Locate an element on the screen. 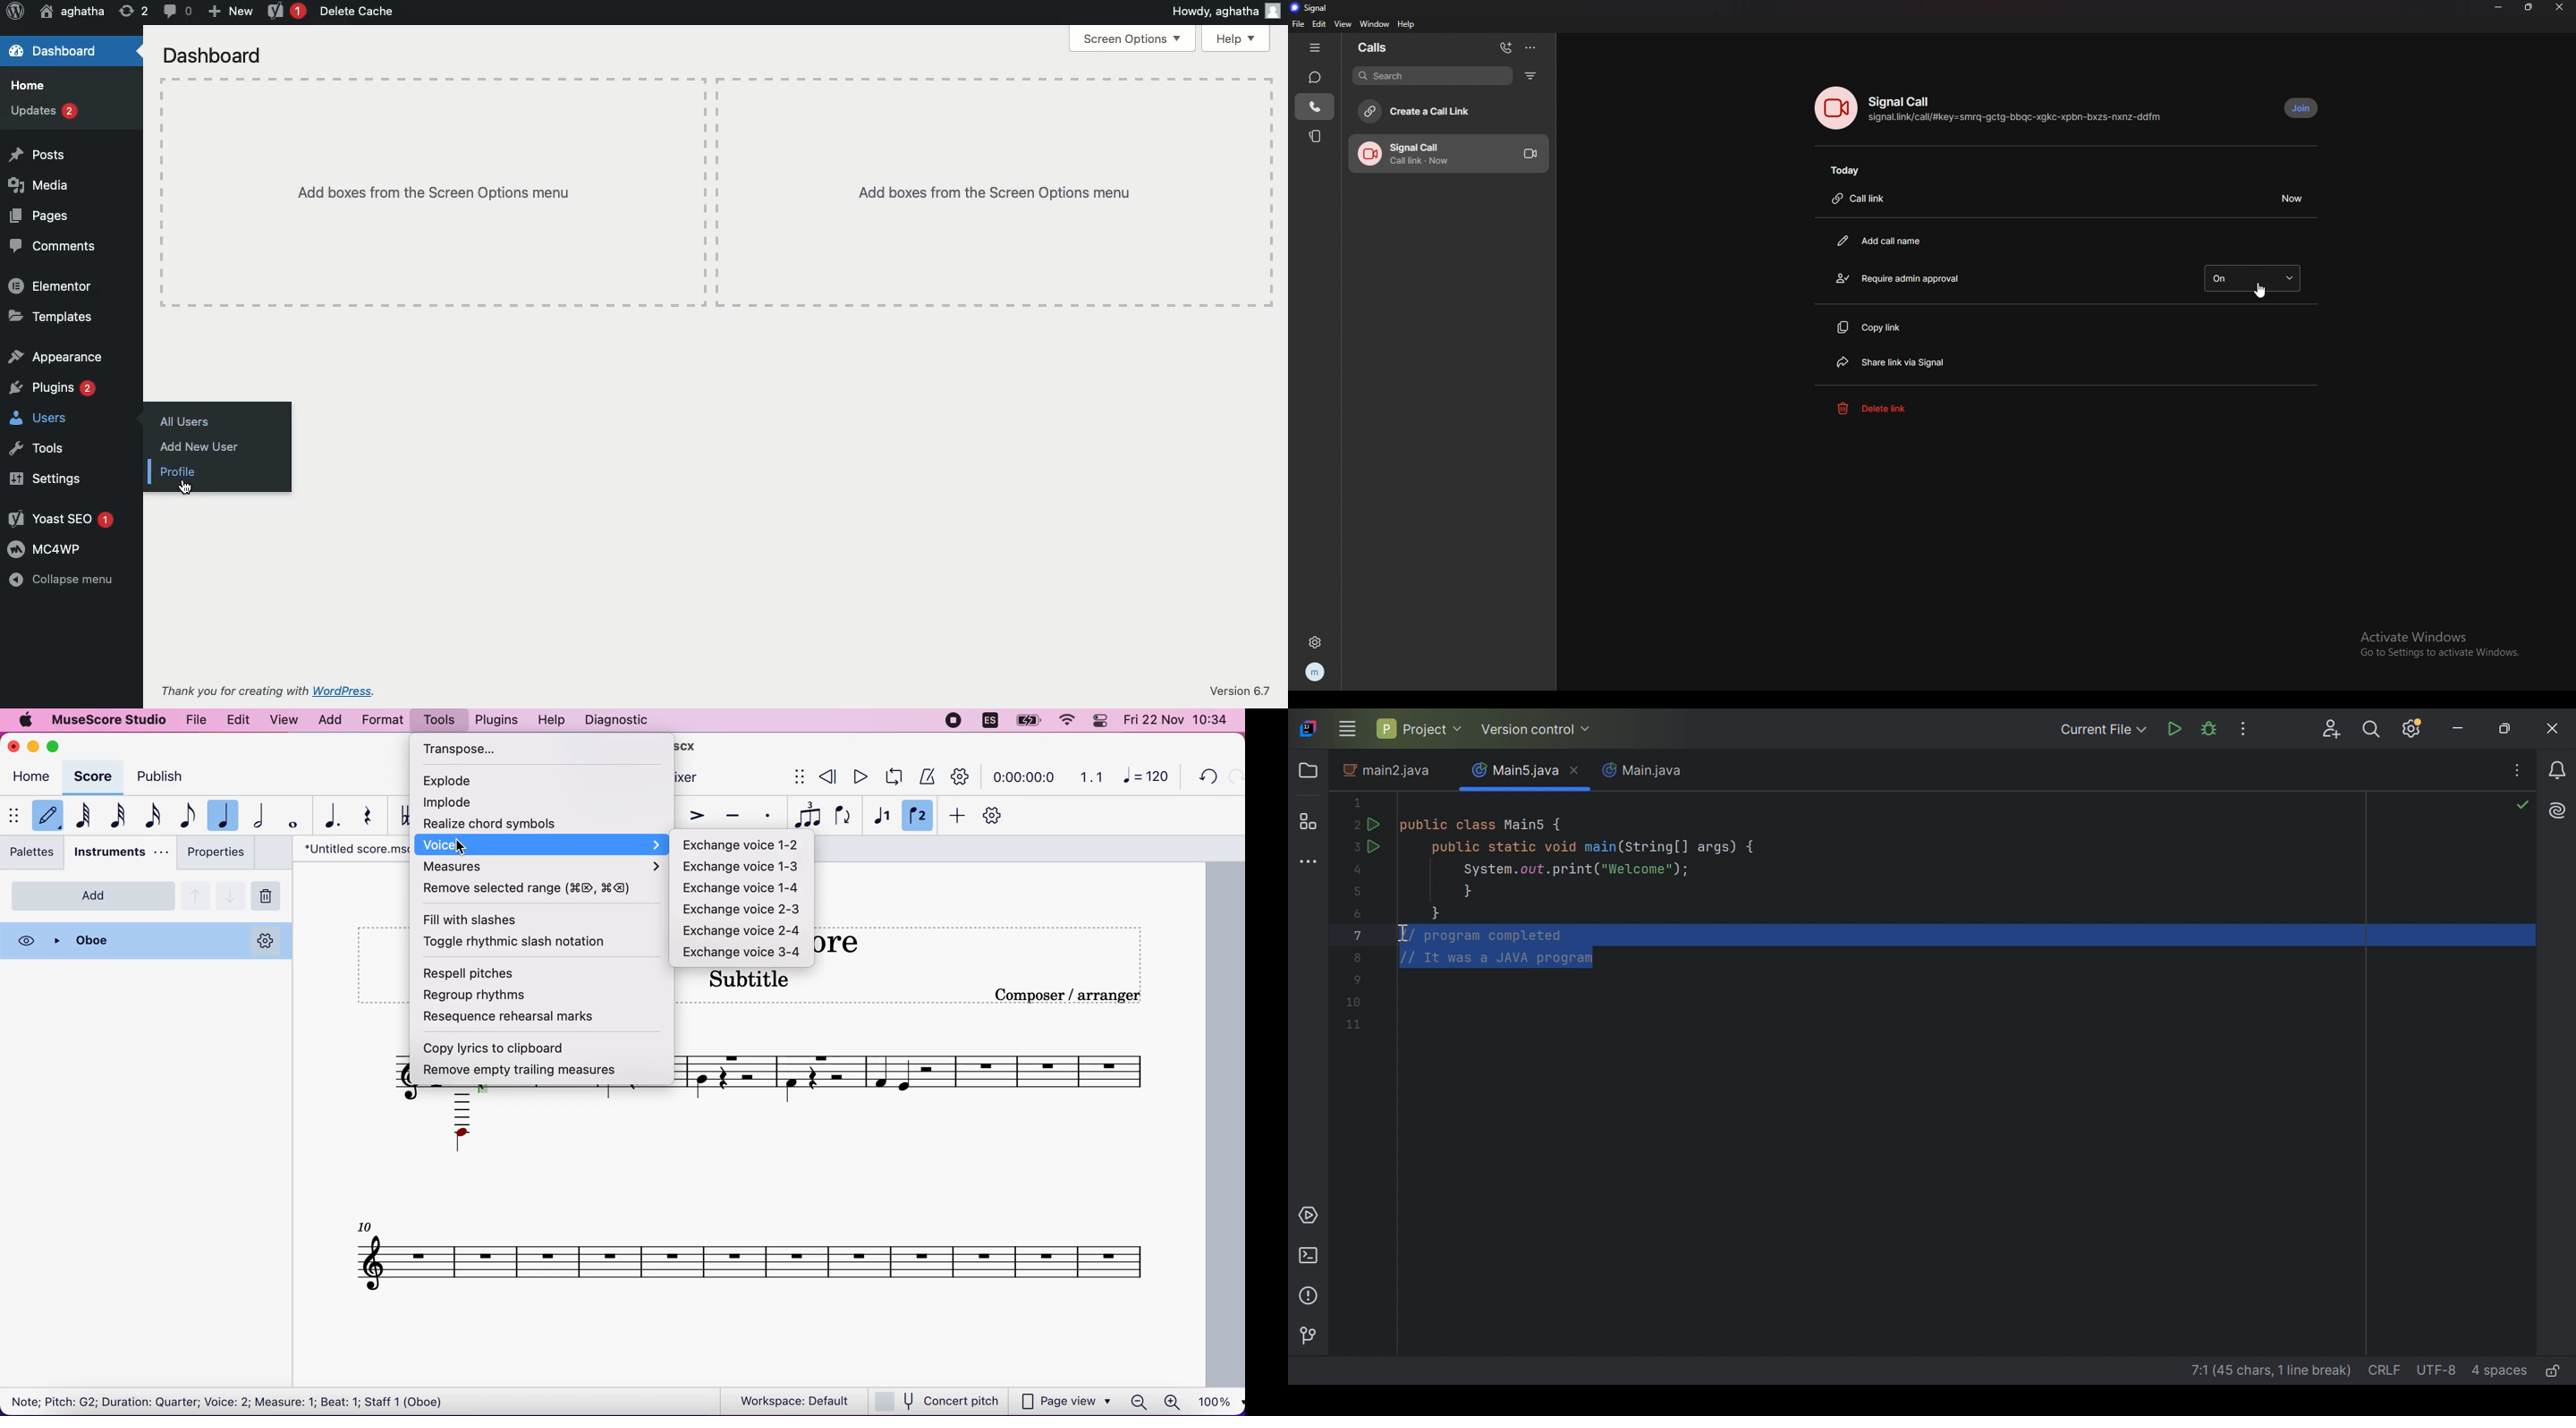 Image resolution: width=2576 pixels, height=1428 pixels. Collapse menu is located at coordinates (70, 581).